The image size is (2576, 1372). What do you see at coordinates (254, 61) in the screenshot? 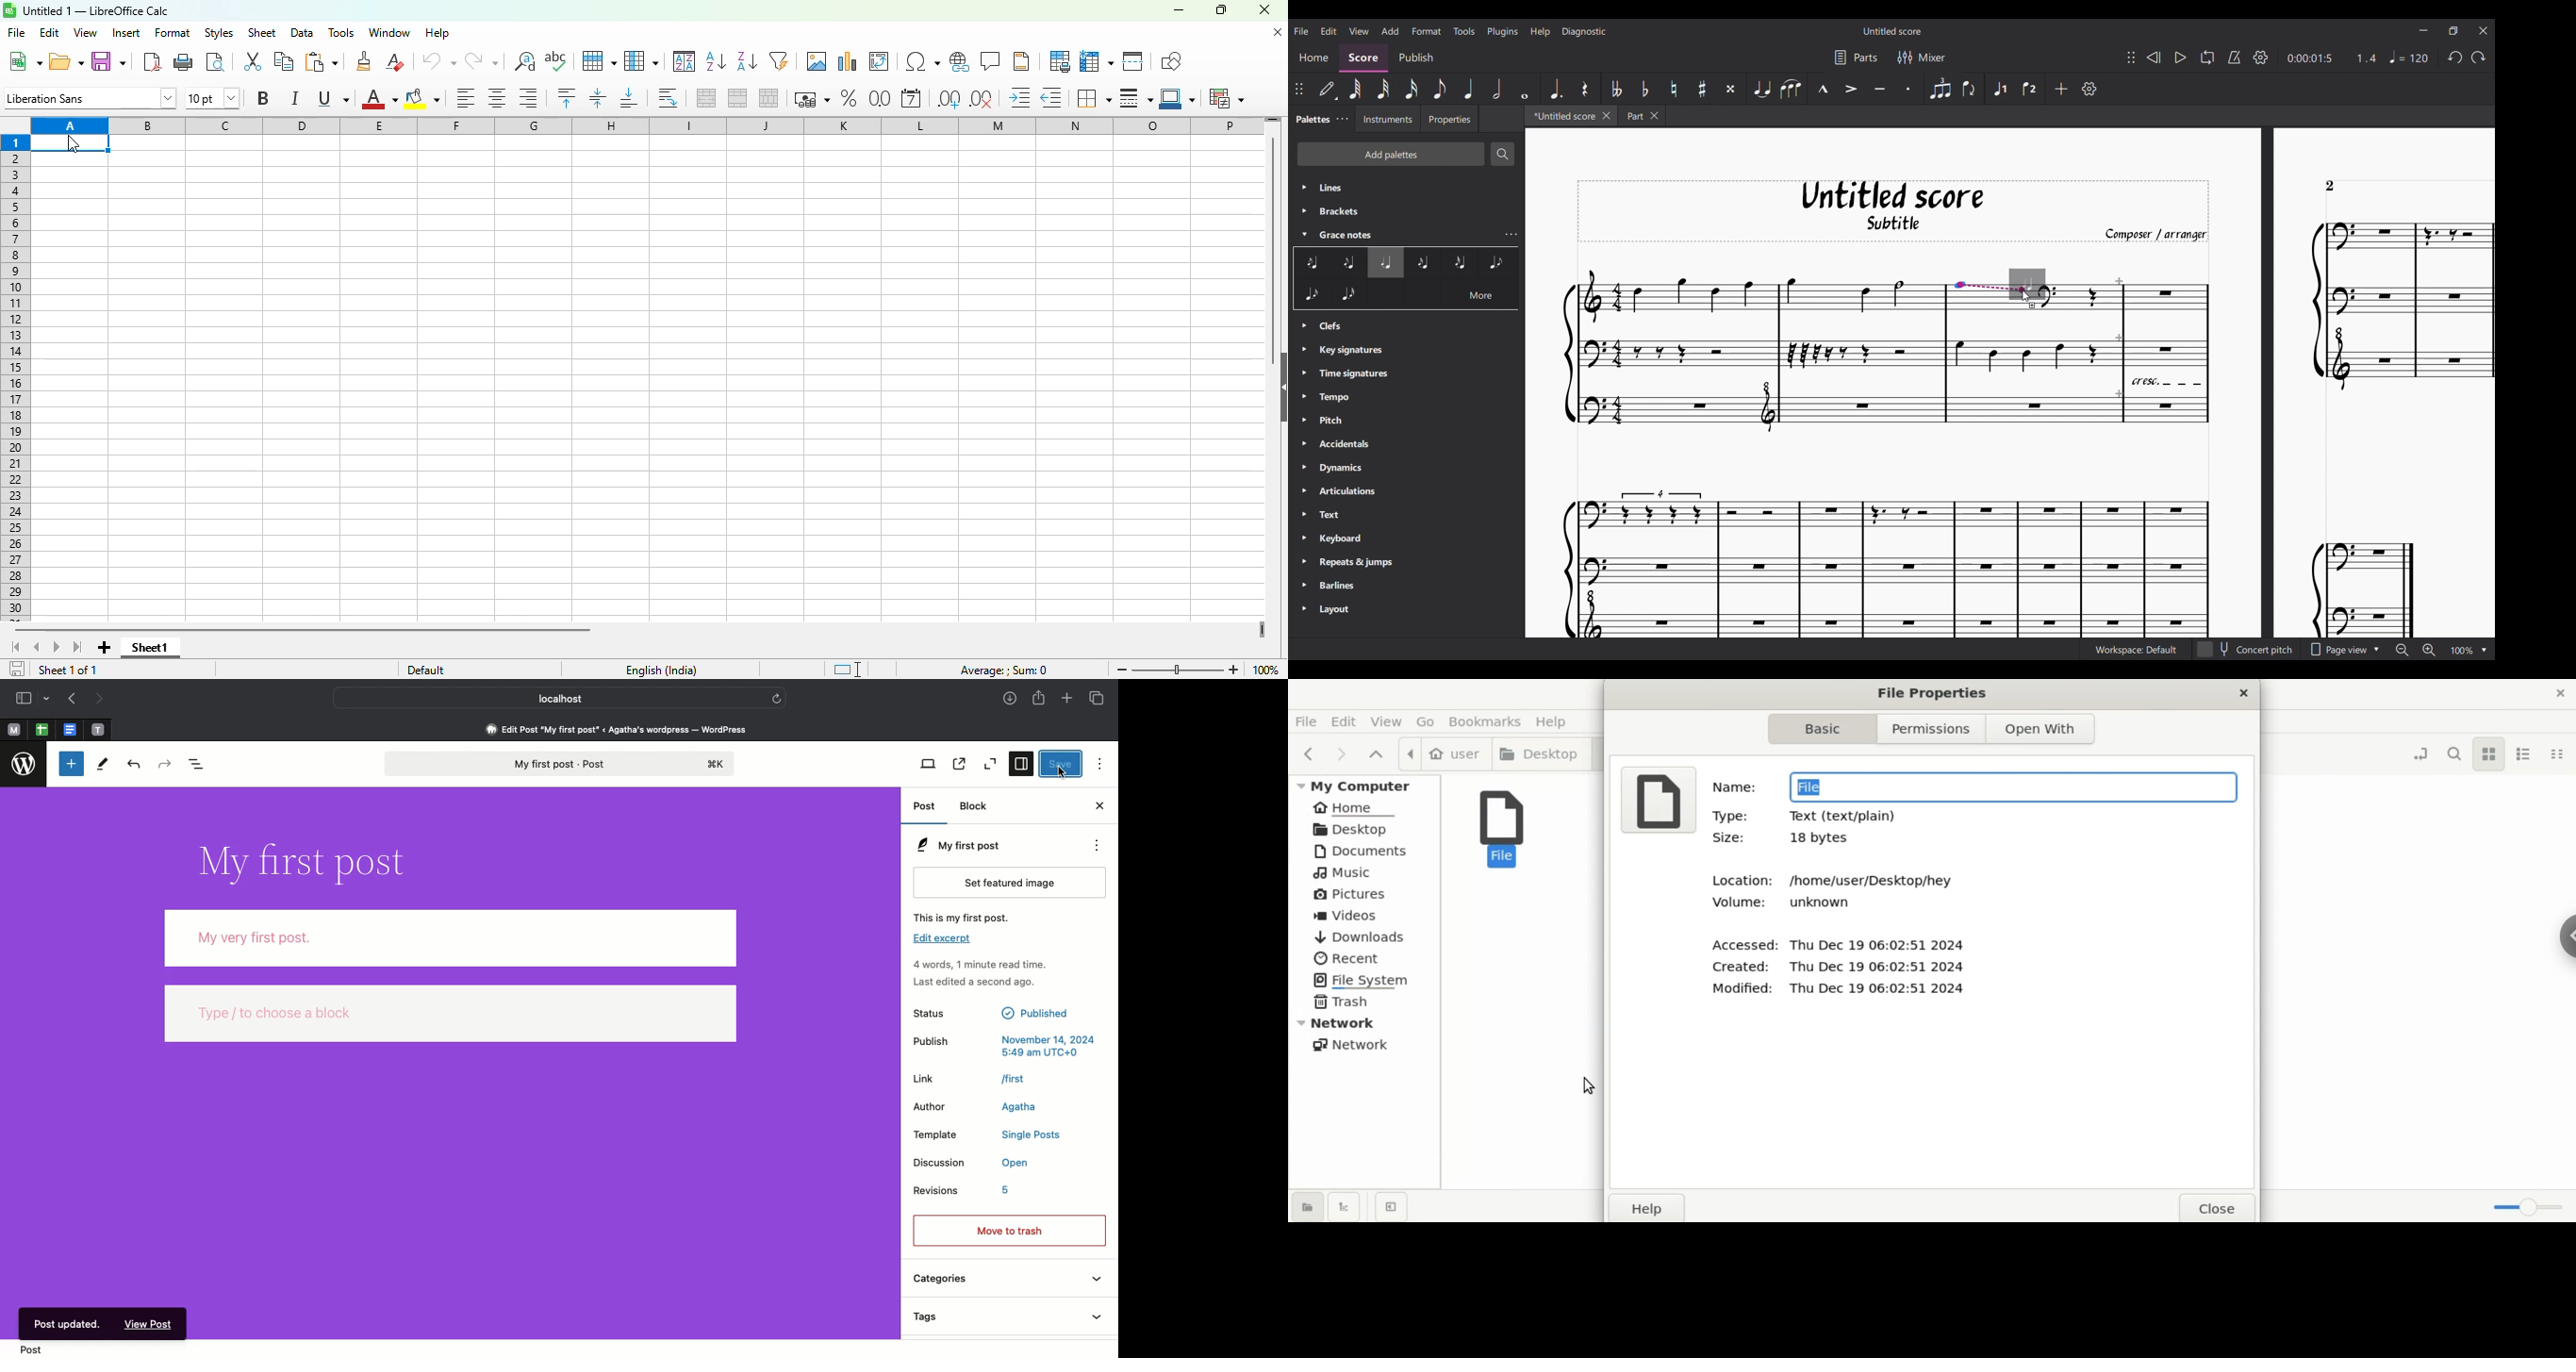
I see `cut` at bounding box center [254, 61].